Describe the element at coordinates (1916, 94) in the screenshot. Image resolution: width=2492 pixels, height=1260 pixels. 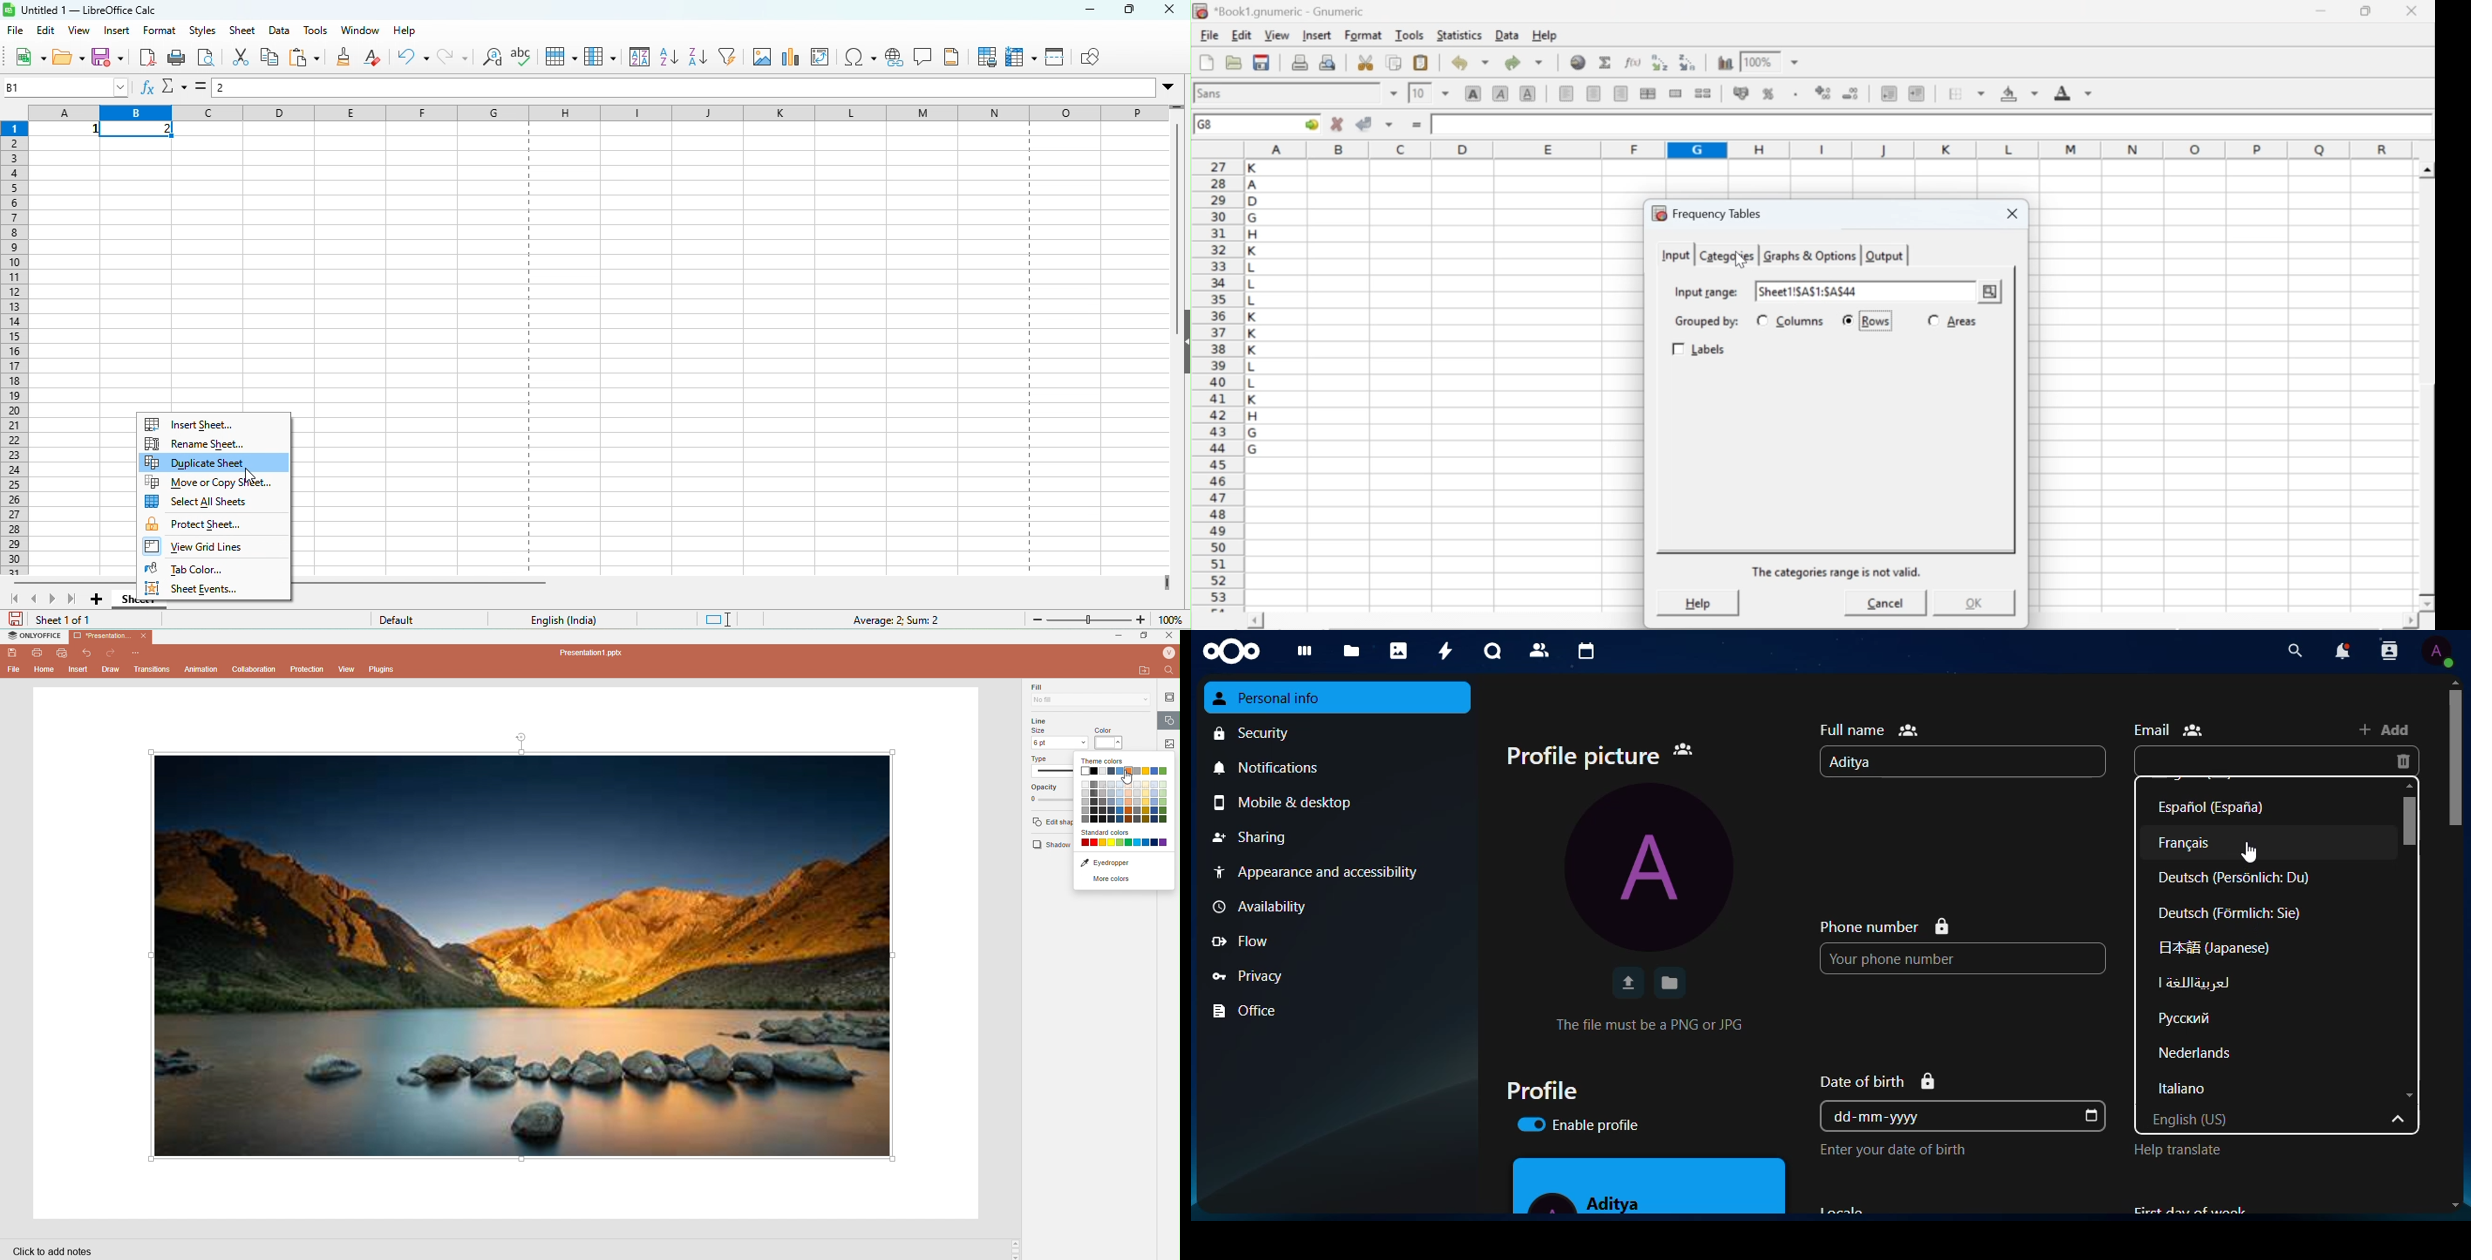
I see `increase indent` at that location.